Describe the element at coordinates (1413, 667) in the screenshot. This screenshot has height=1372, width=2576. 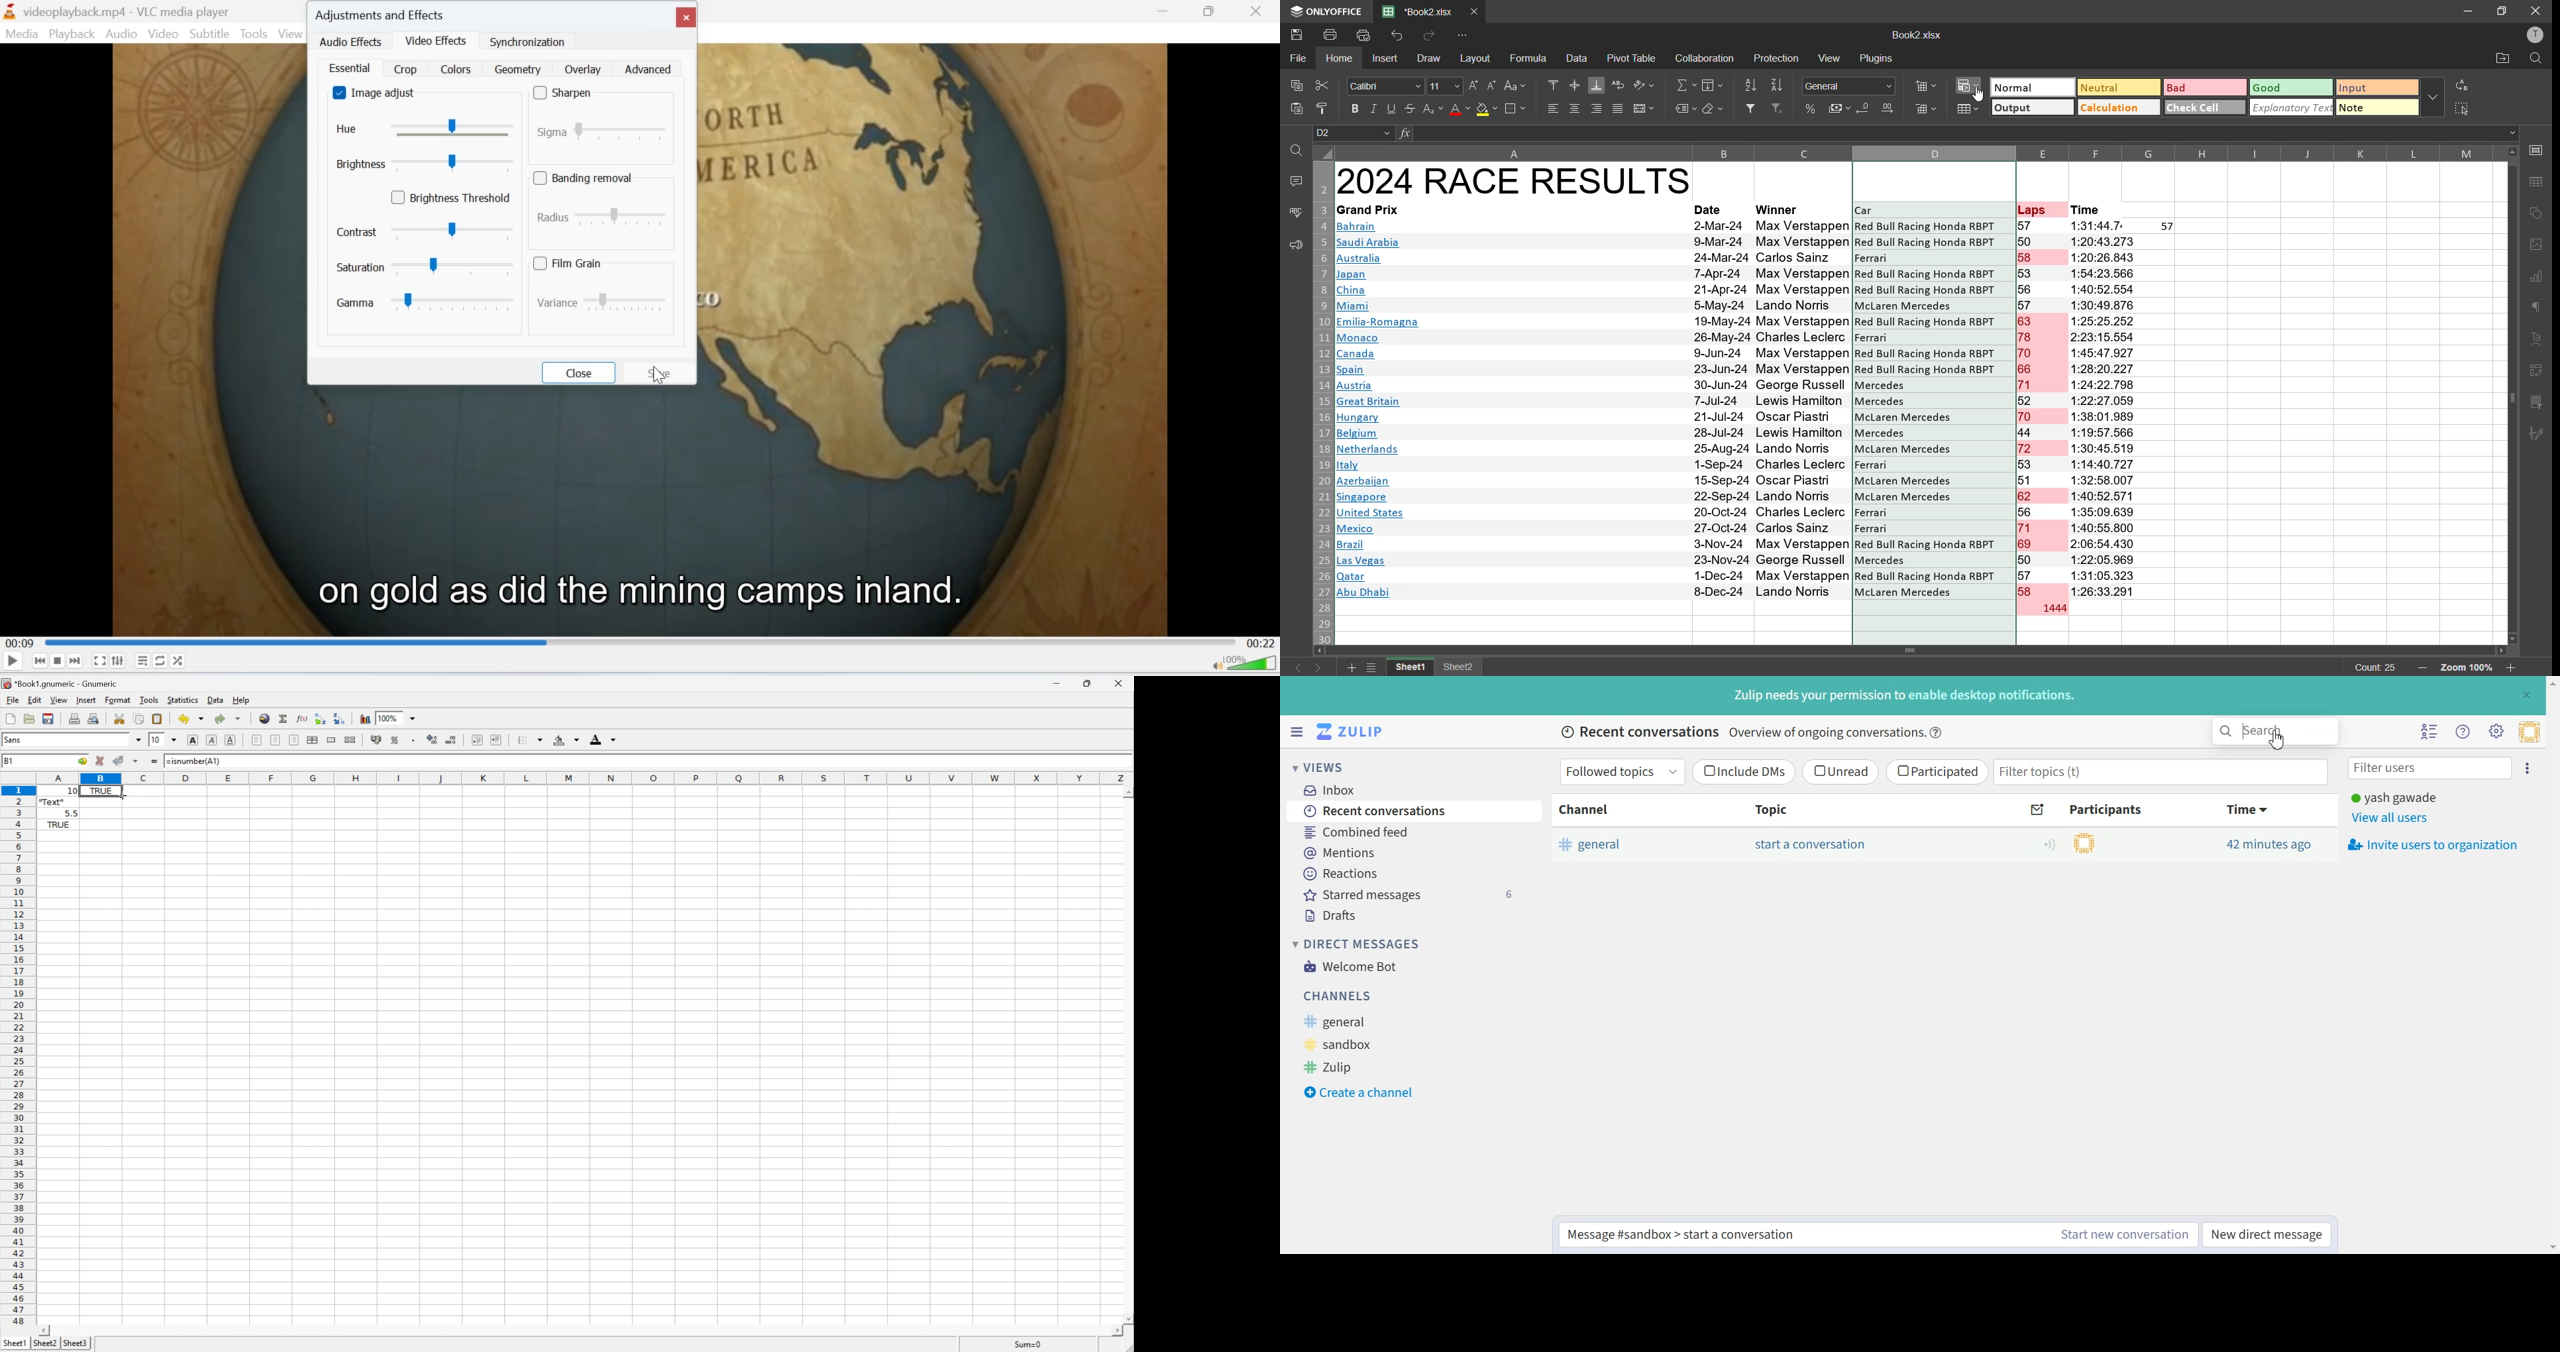
I see `sheet  name` at that location.